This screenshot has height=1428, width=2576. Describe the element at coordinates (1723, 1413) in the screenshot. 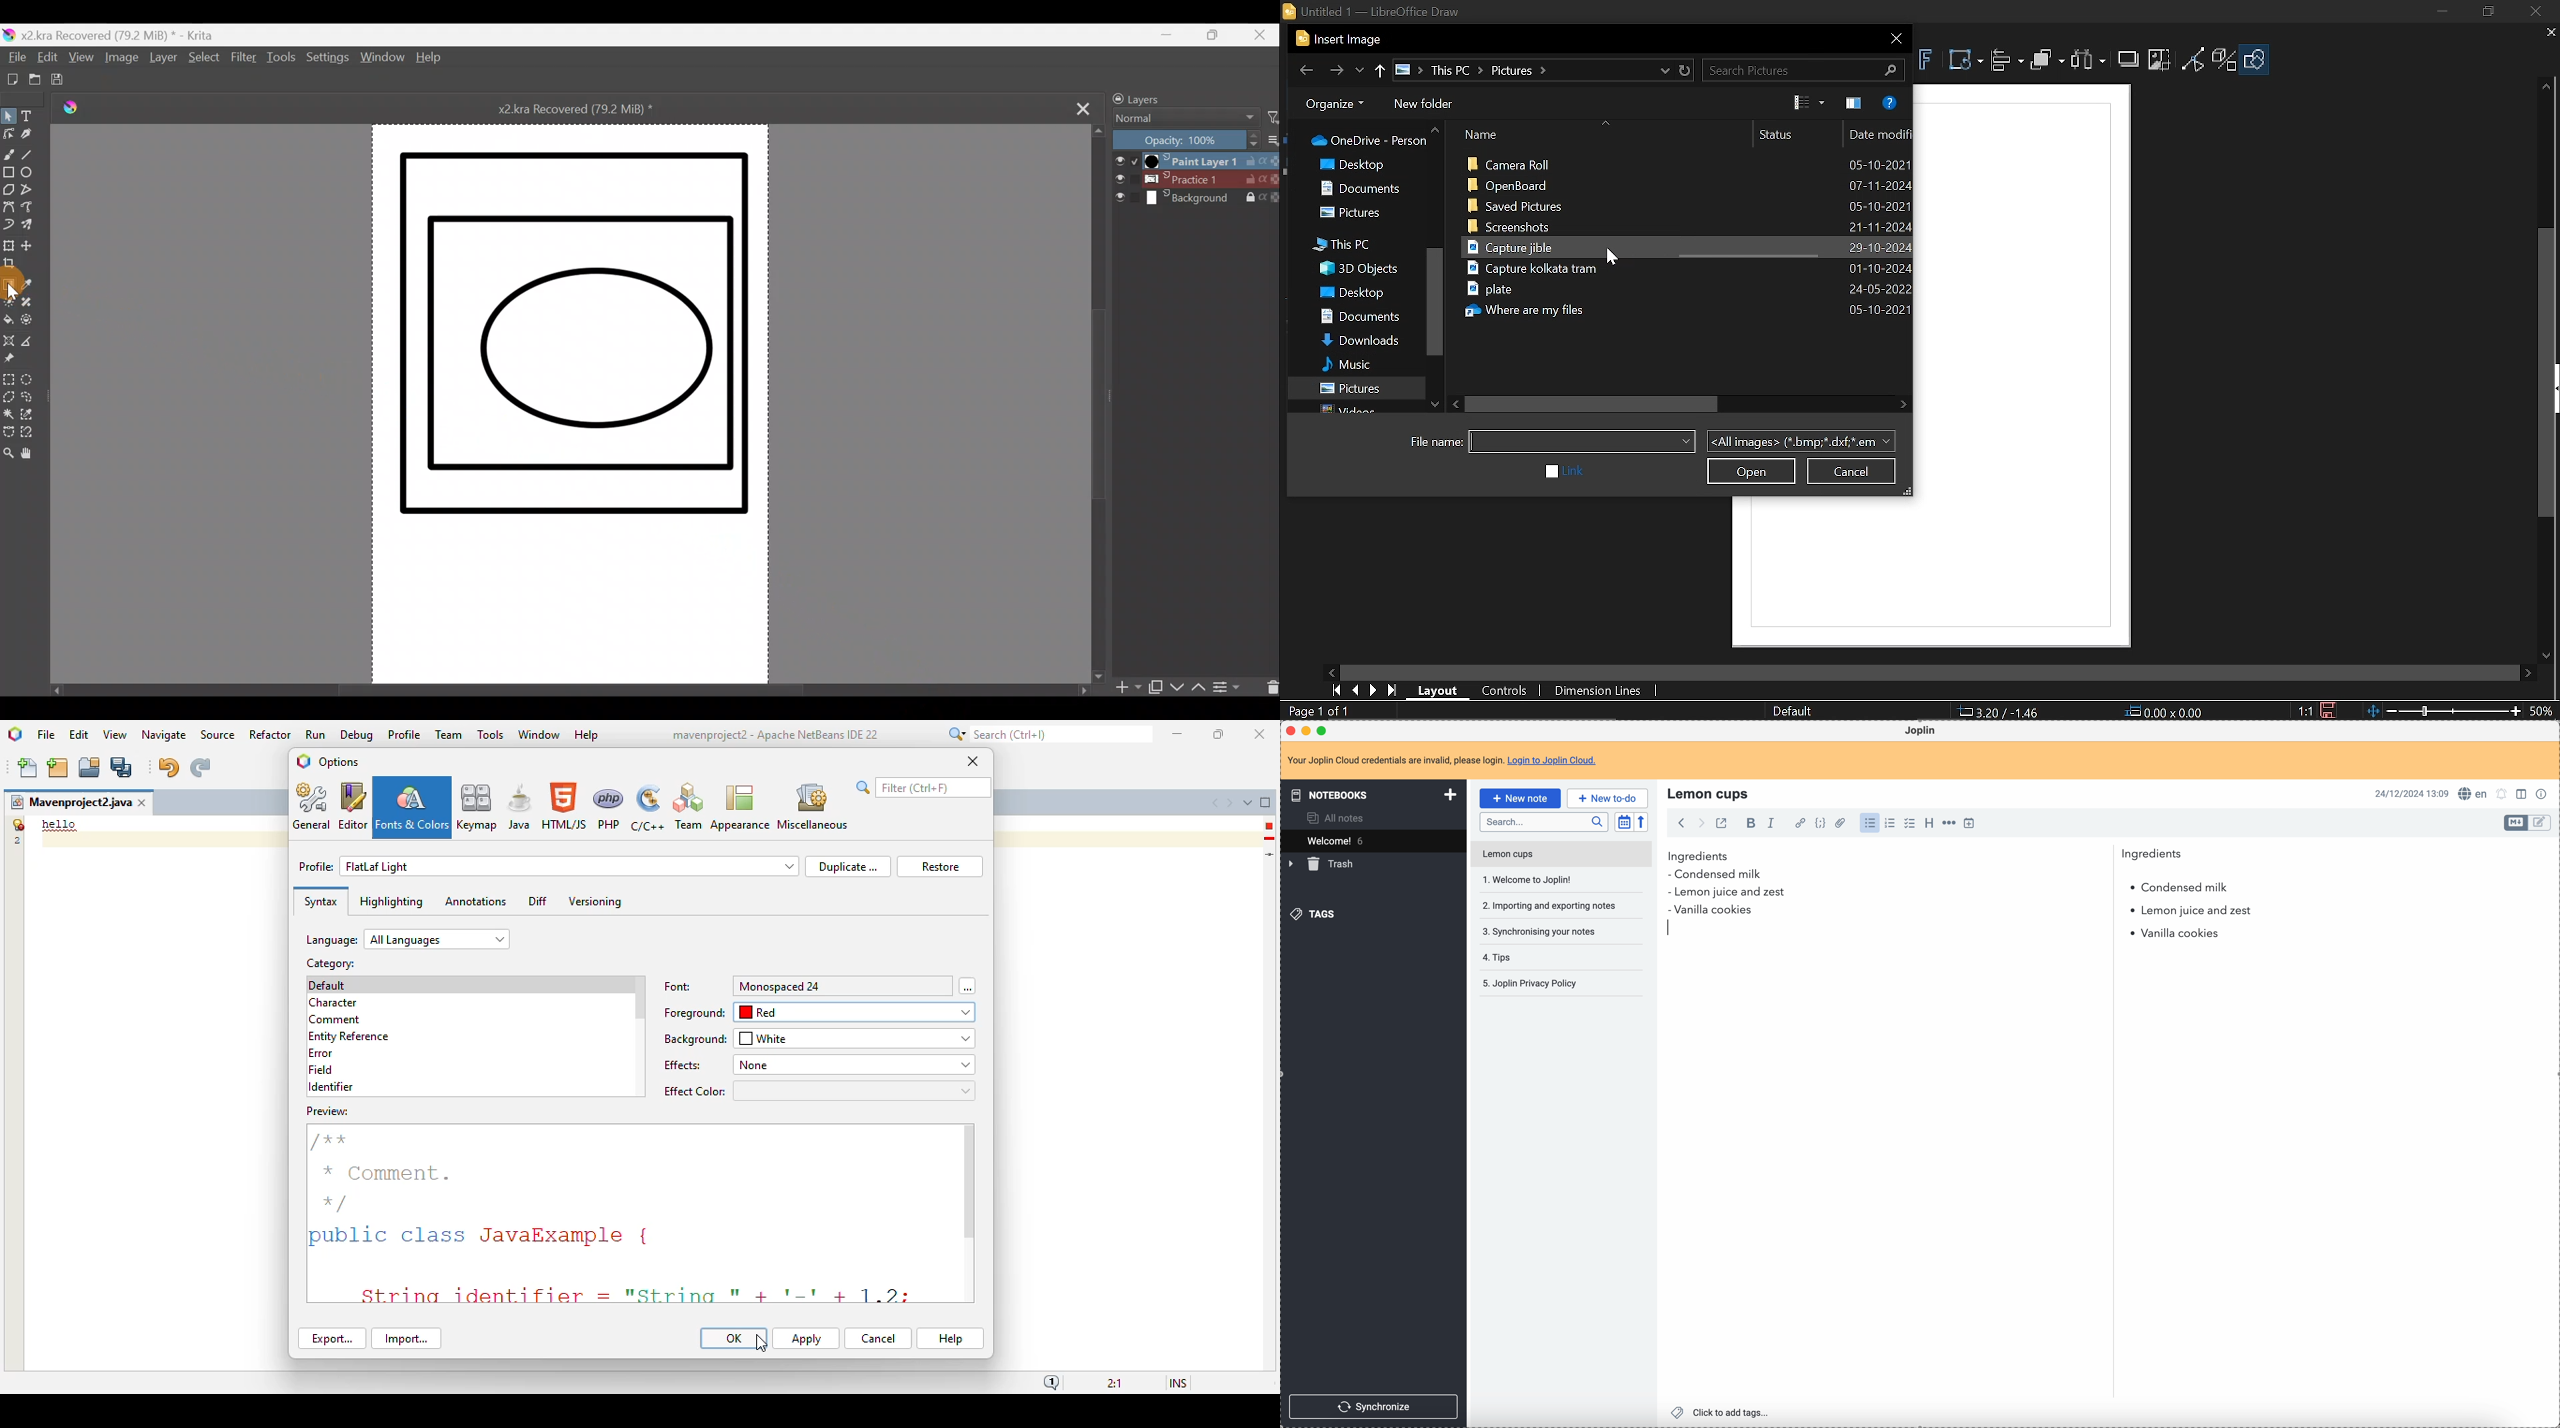

I see `click to add tags` at that location.